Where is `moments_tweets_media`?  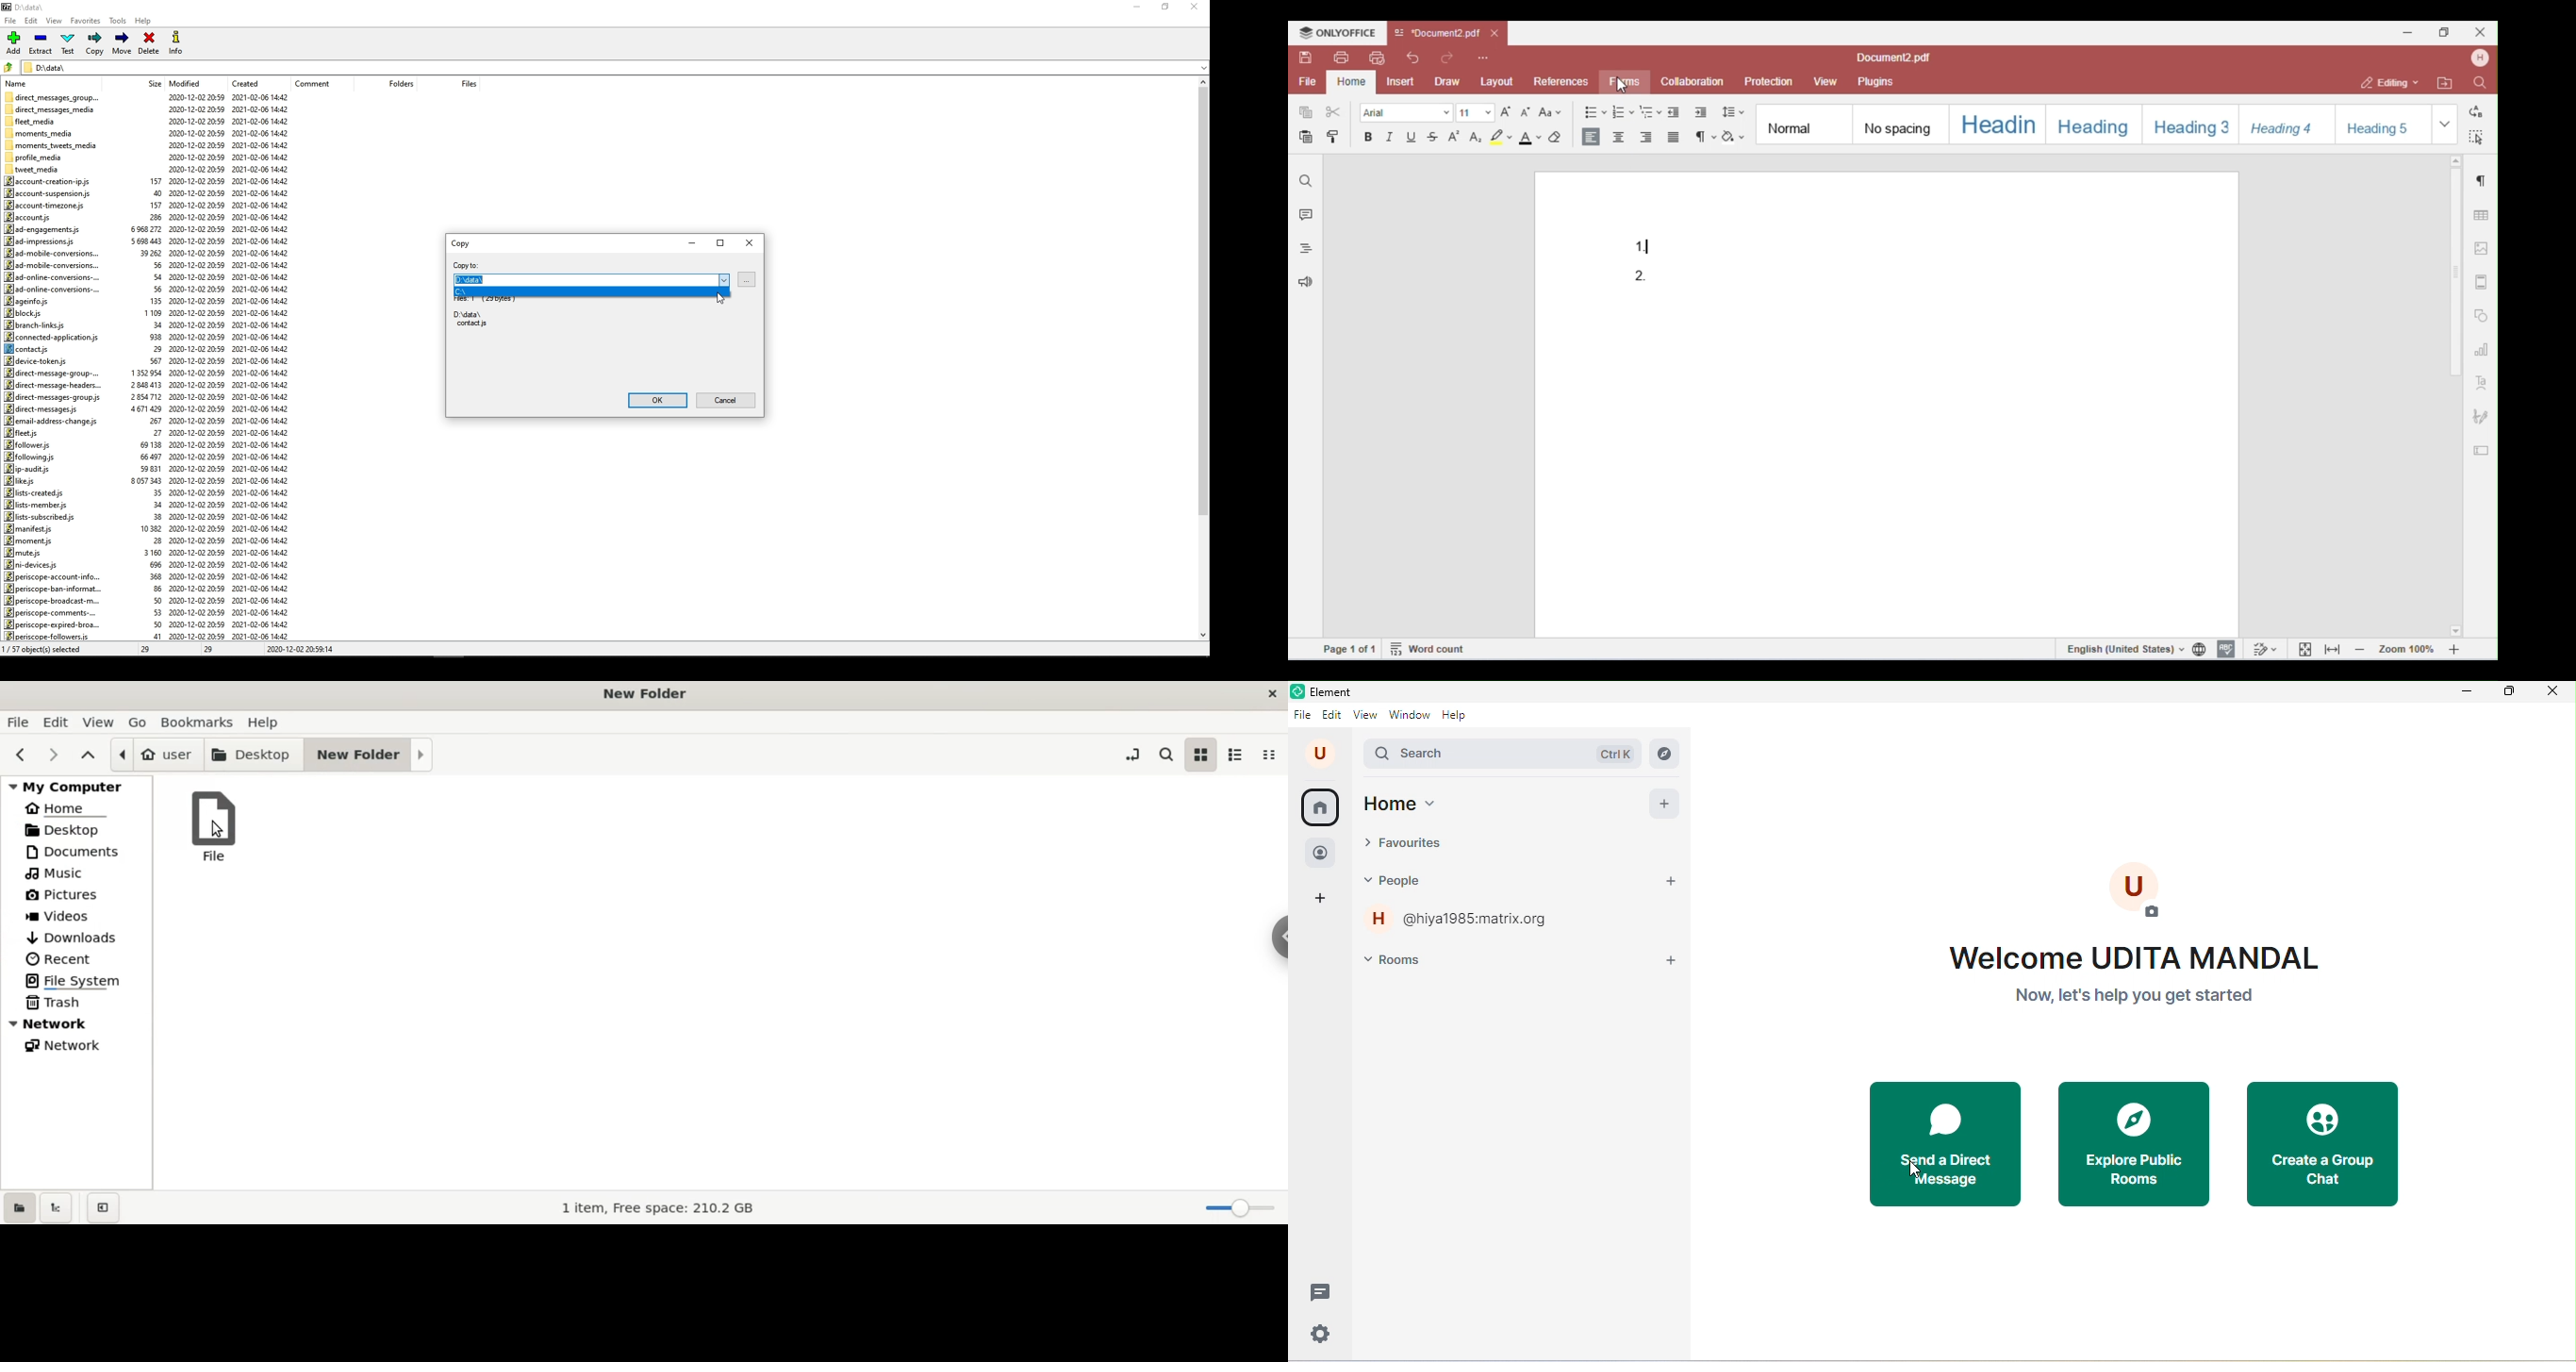
moments_tweets_media is located at coordinates (55, 145).